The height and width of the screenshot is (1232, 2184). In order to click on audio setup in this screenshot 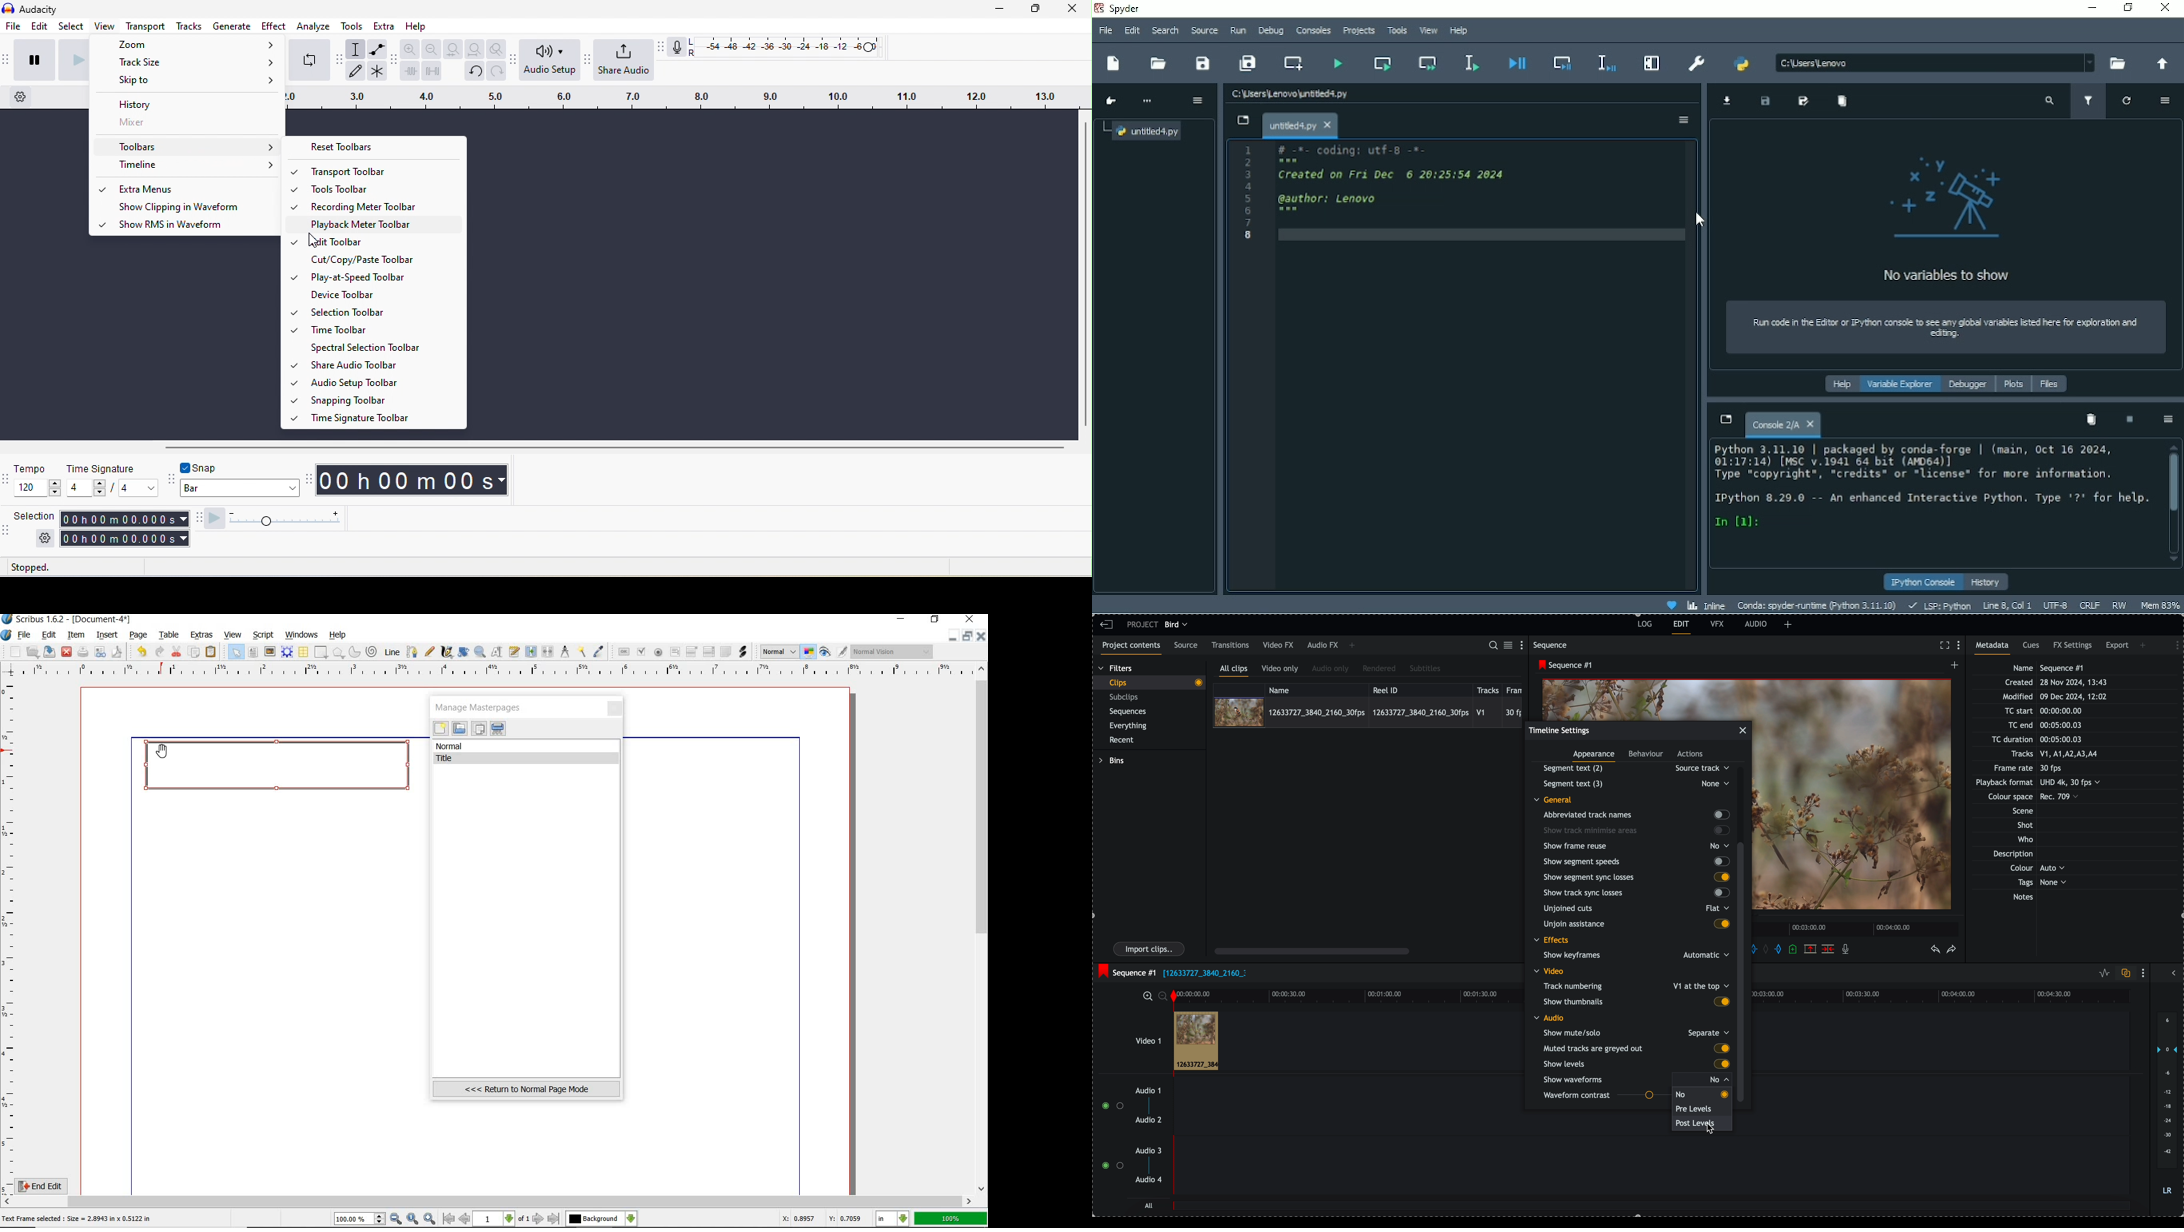, I will do `click(550, 59)`.